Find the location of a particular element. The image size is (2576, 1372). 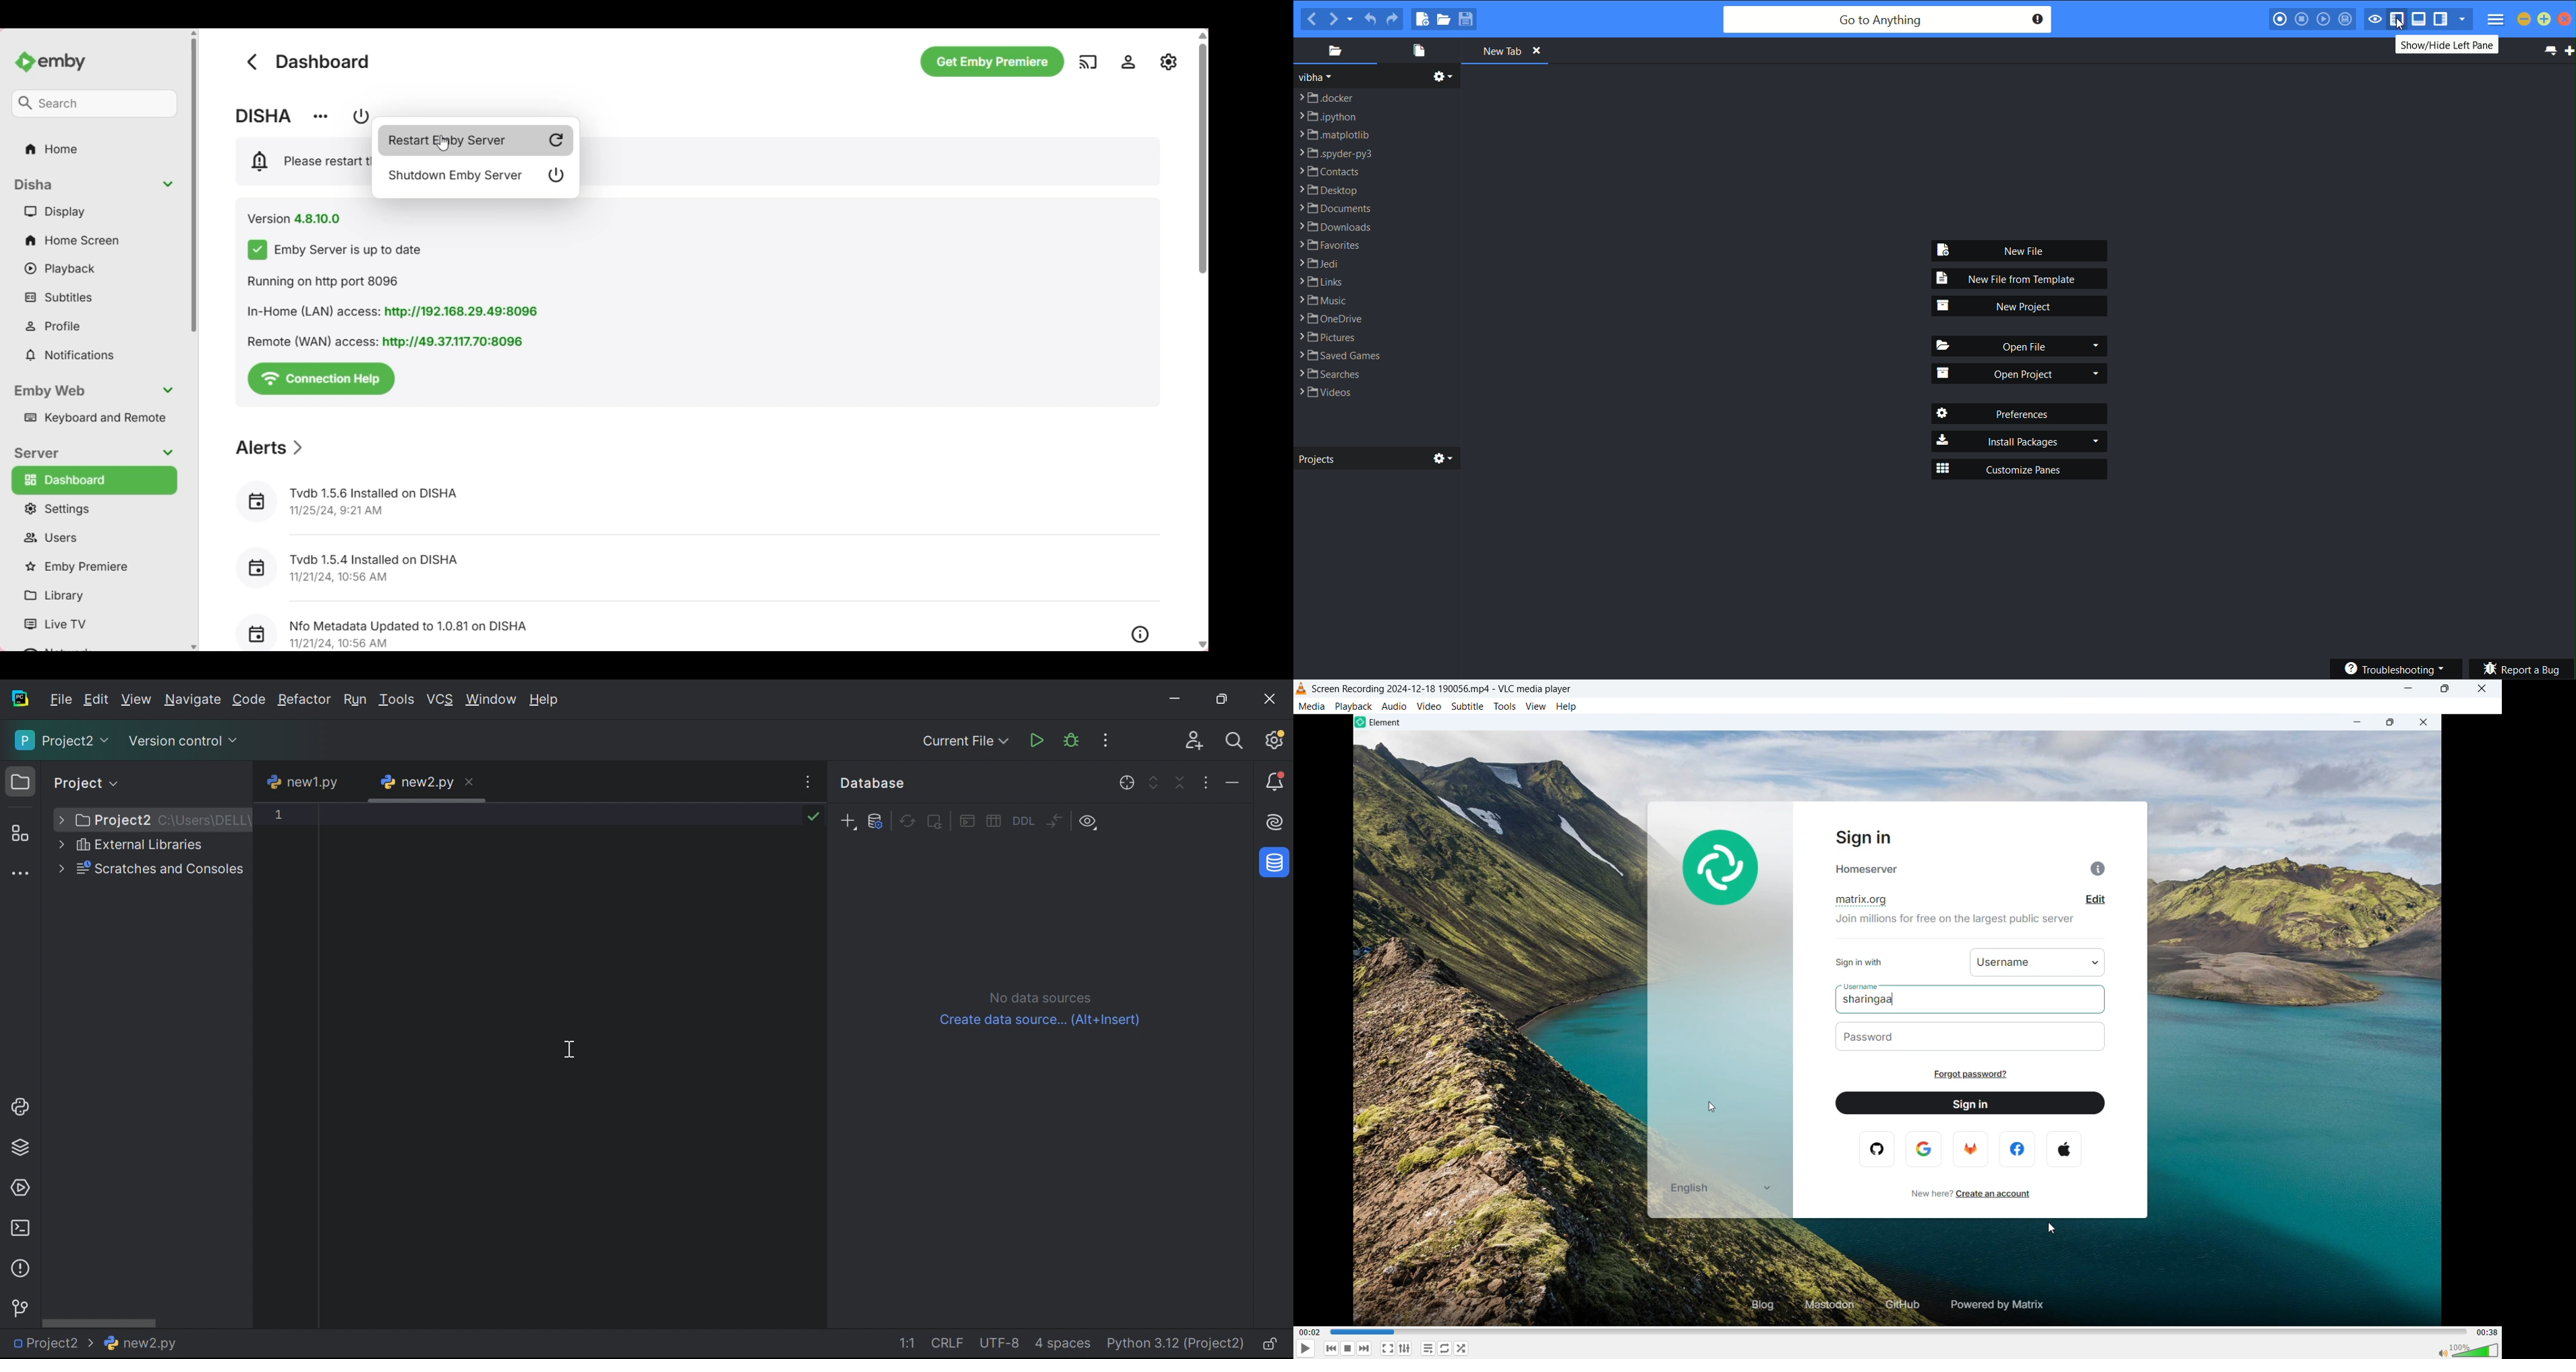

videos is located at coordinates (1326, 393).